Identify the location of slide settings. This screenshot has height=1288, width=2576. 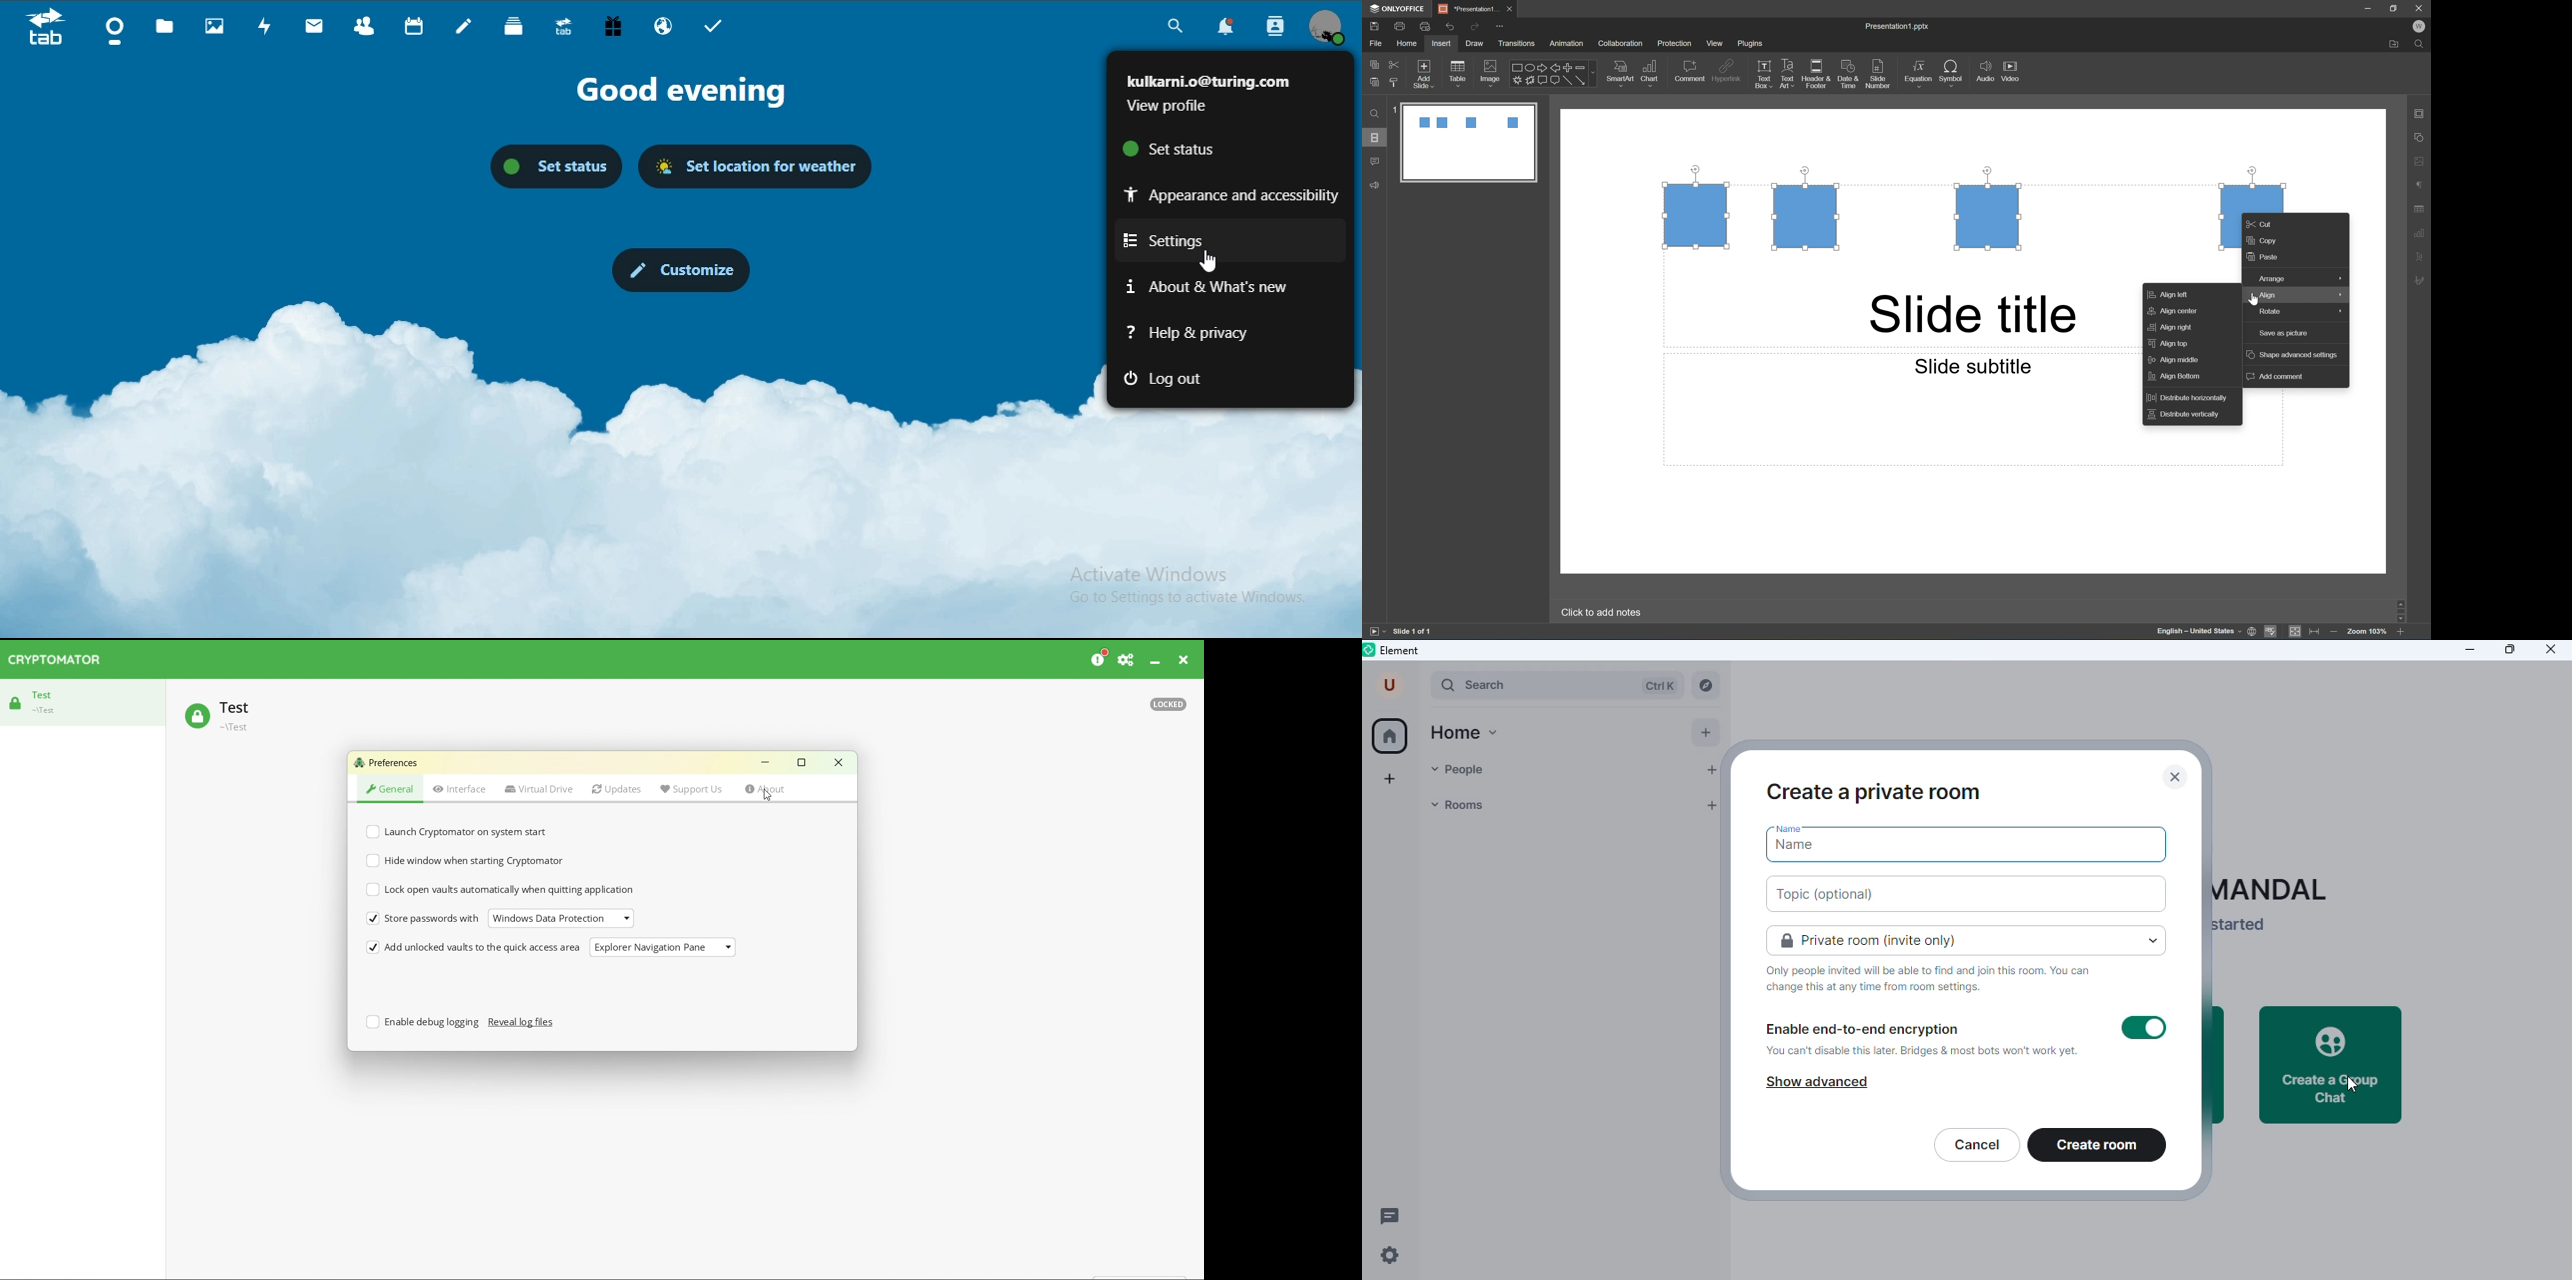
(2423, 114).